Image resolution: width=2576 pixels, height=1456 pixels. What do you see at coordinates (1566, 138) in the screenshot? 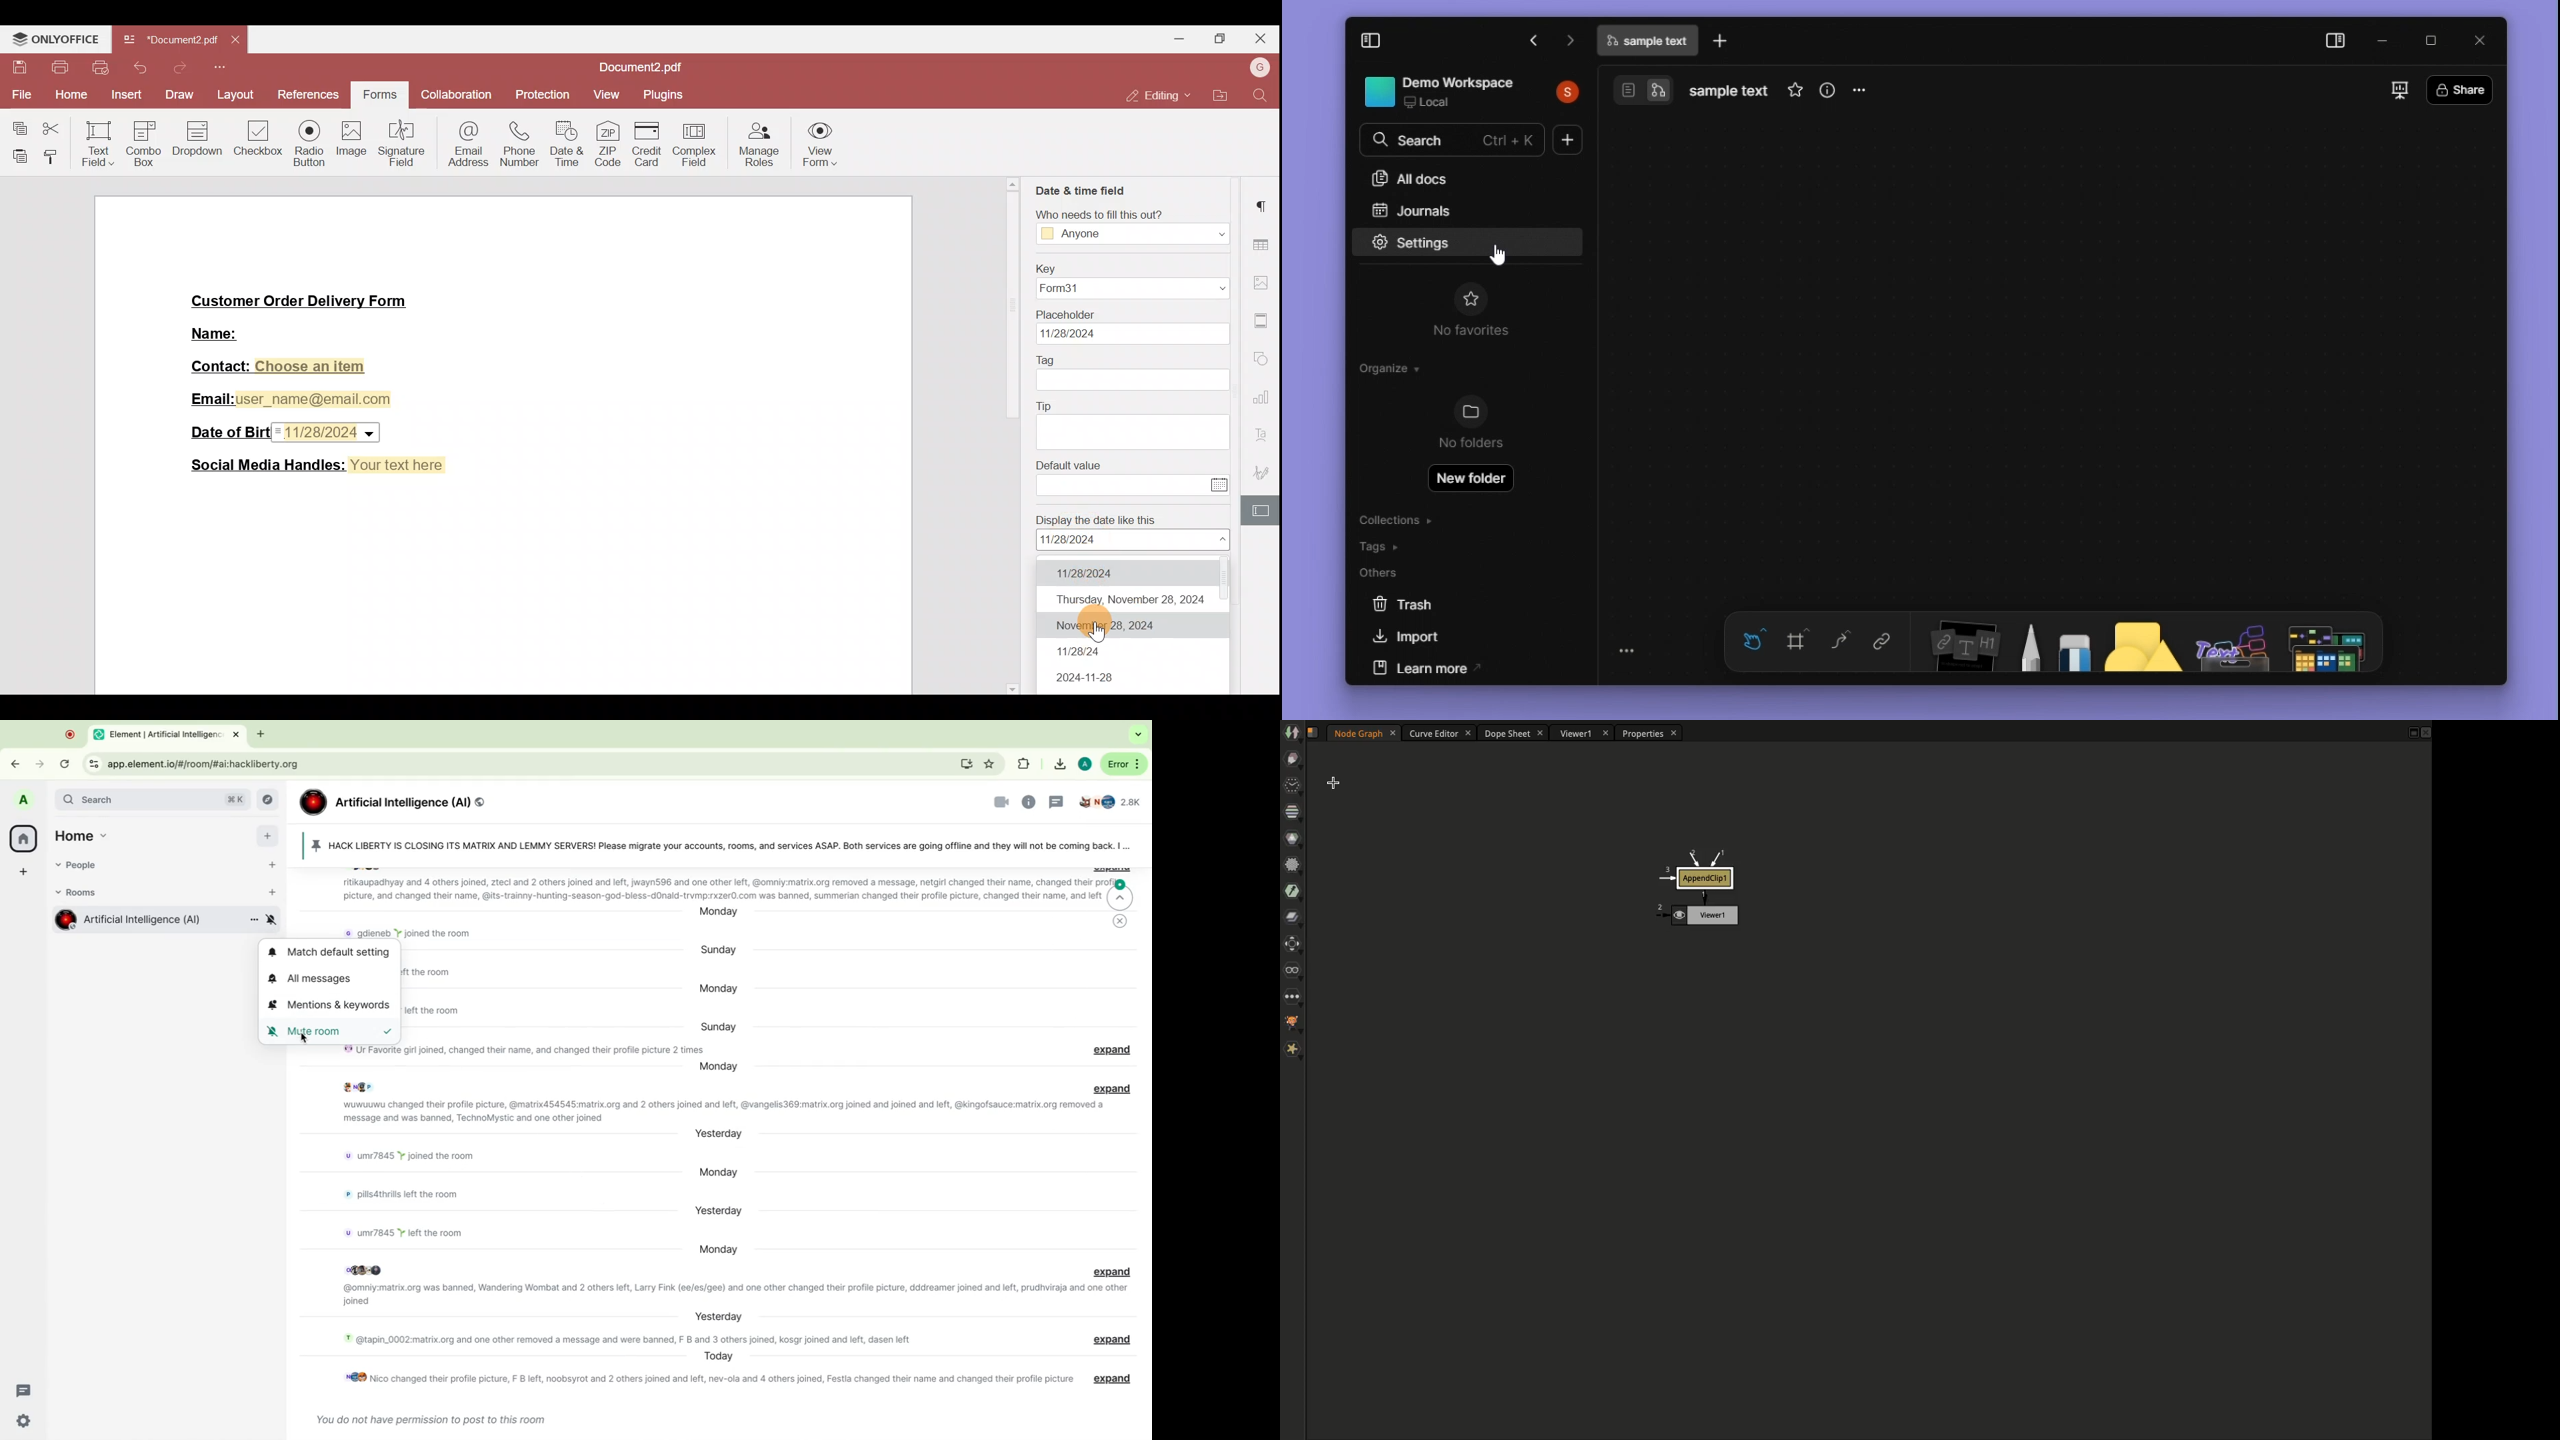
I see `new doc` at bounding box center [1566, 138].